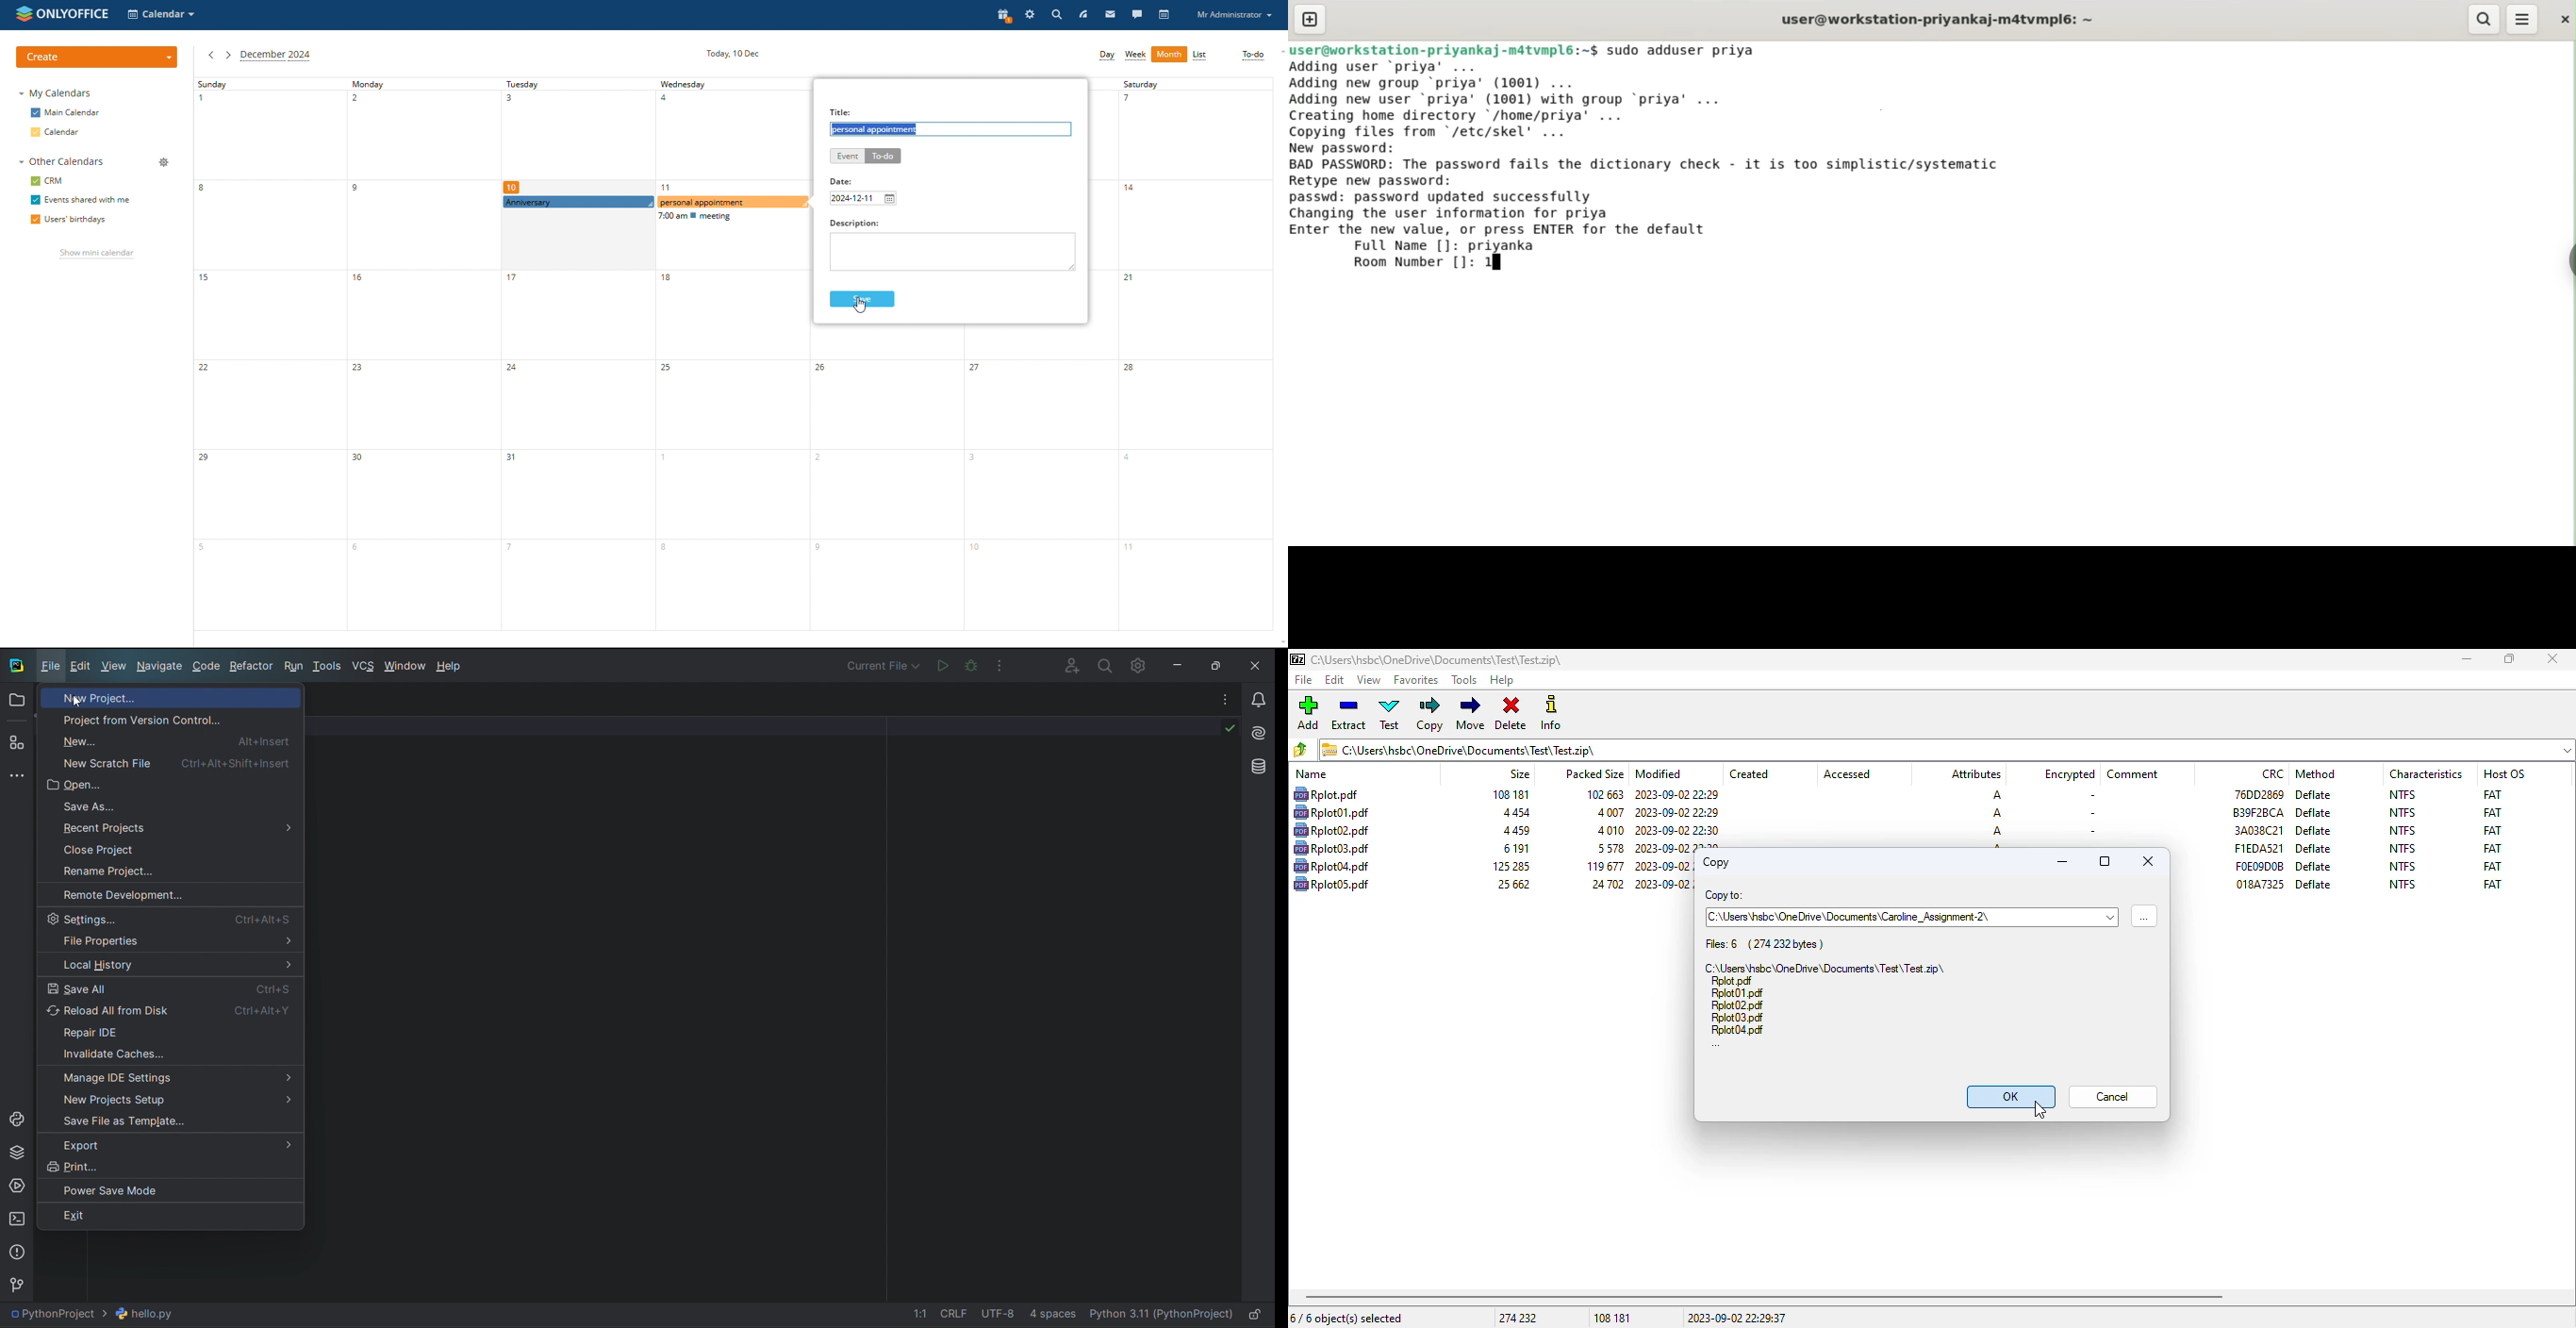  I want to click on options, so click(1006, 664).